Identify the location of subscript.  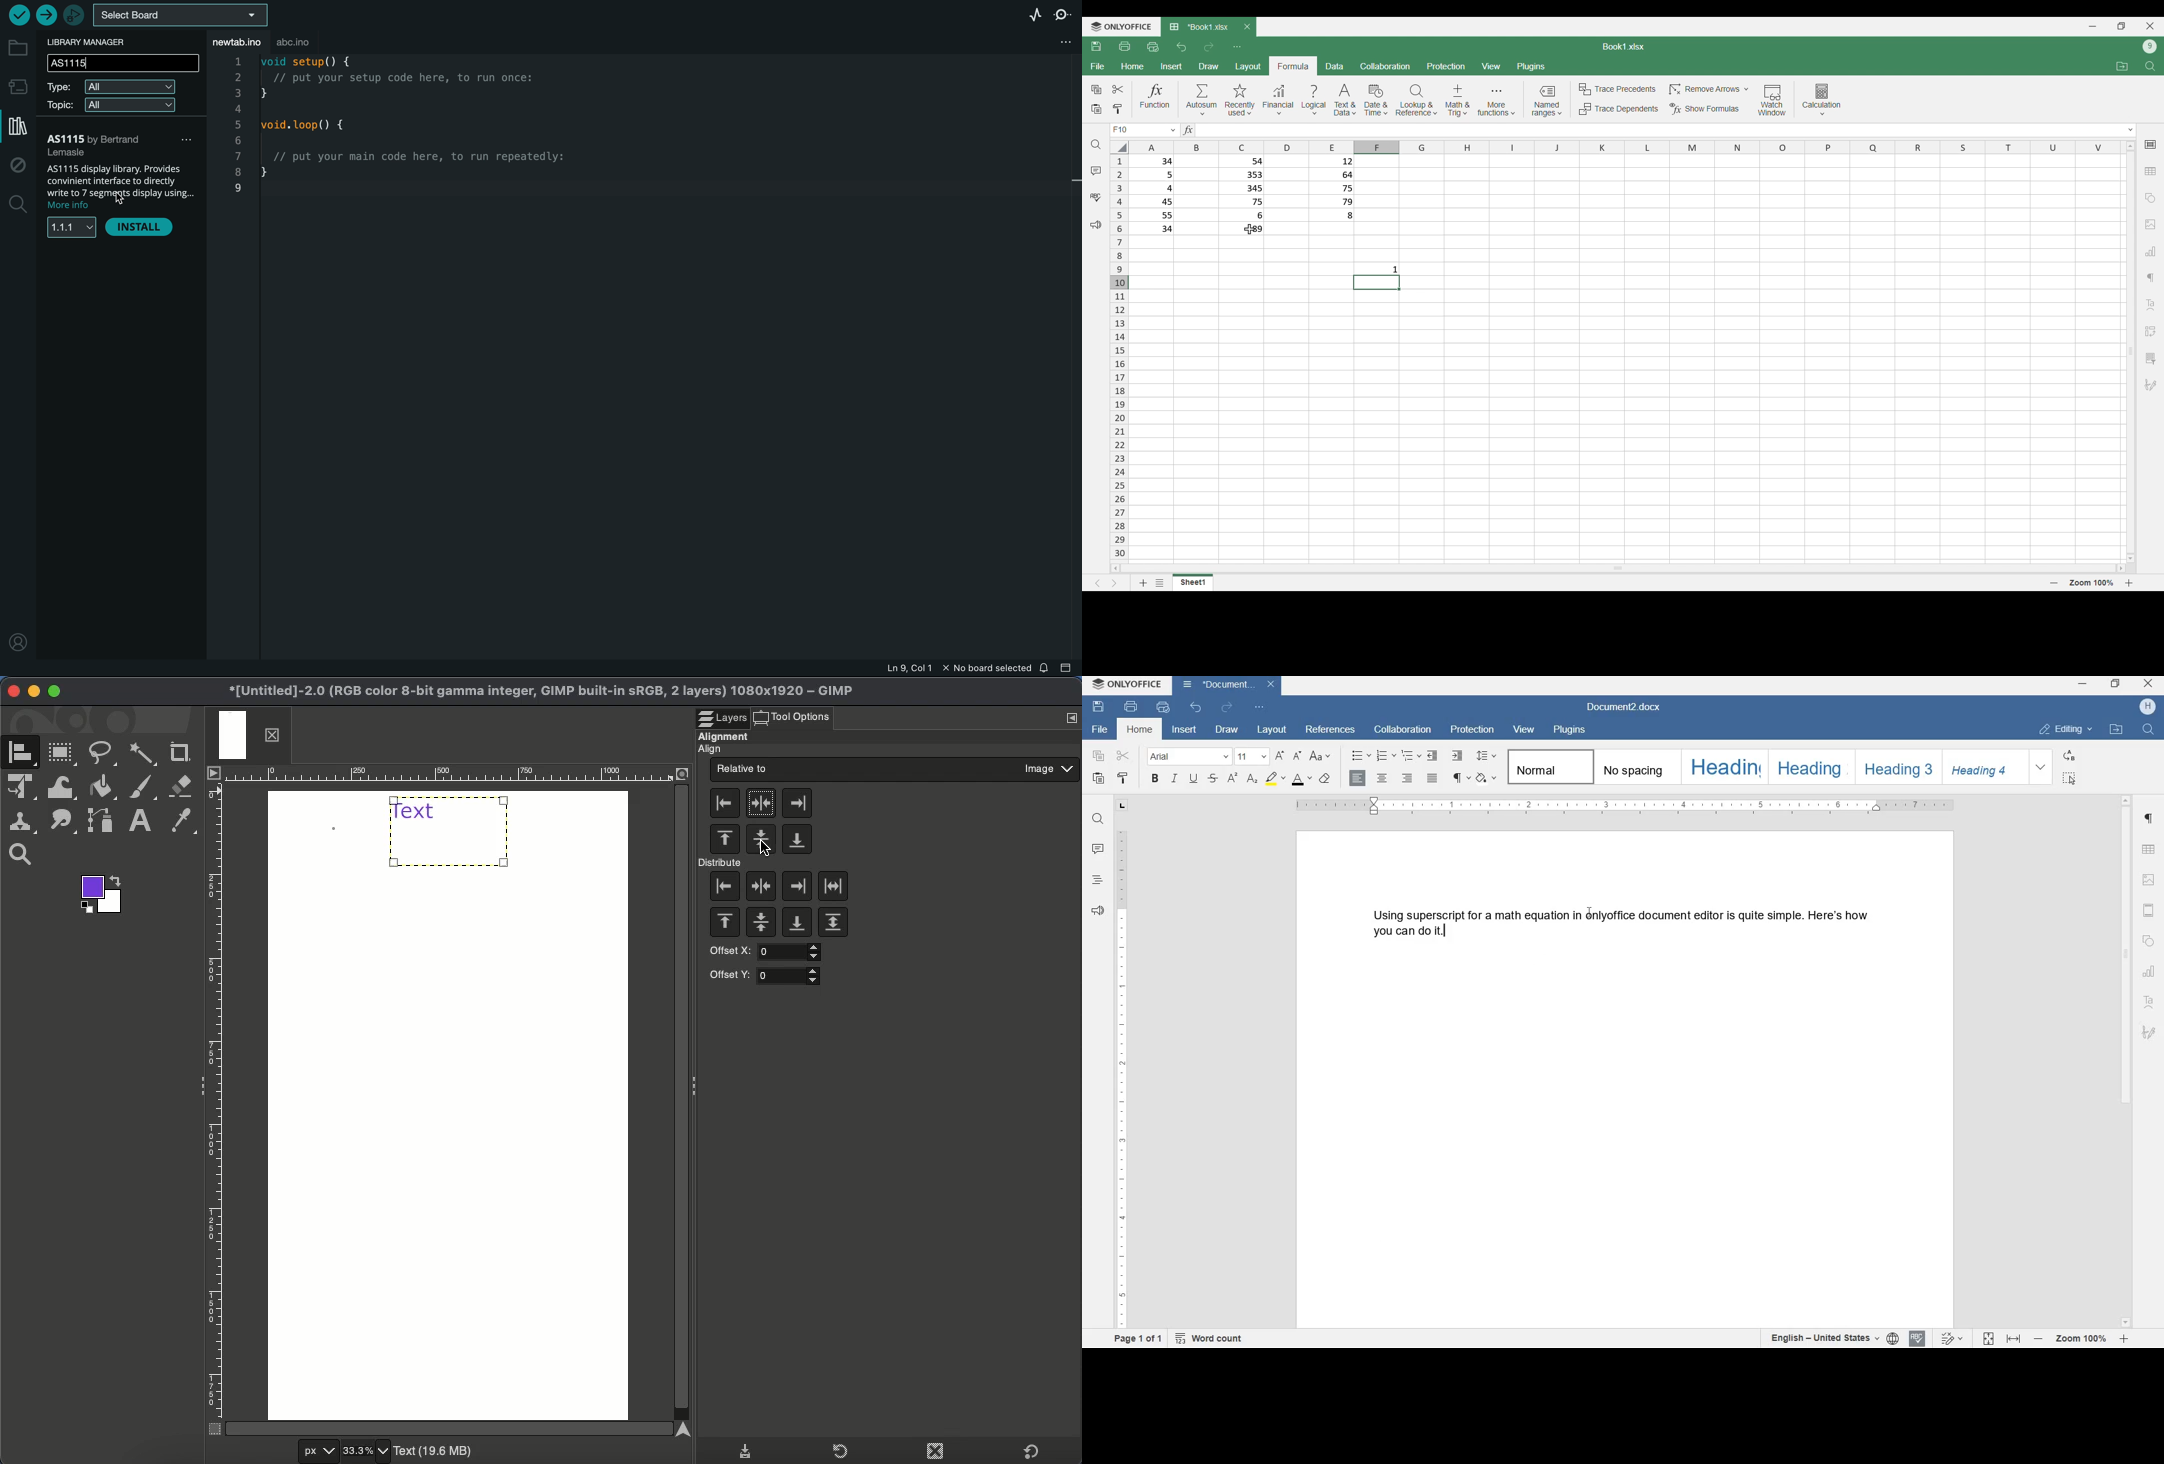
(1251, 780).